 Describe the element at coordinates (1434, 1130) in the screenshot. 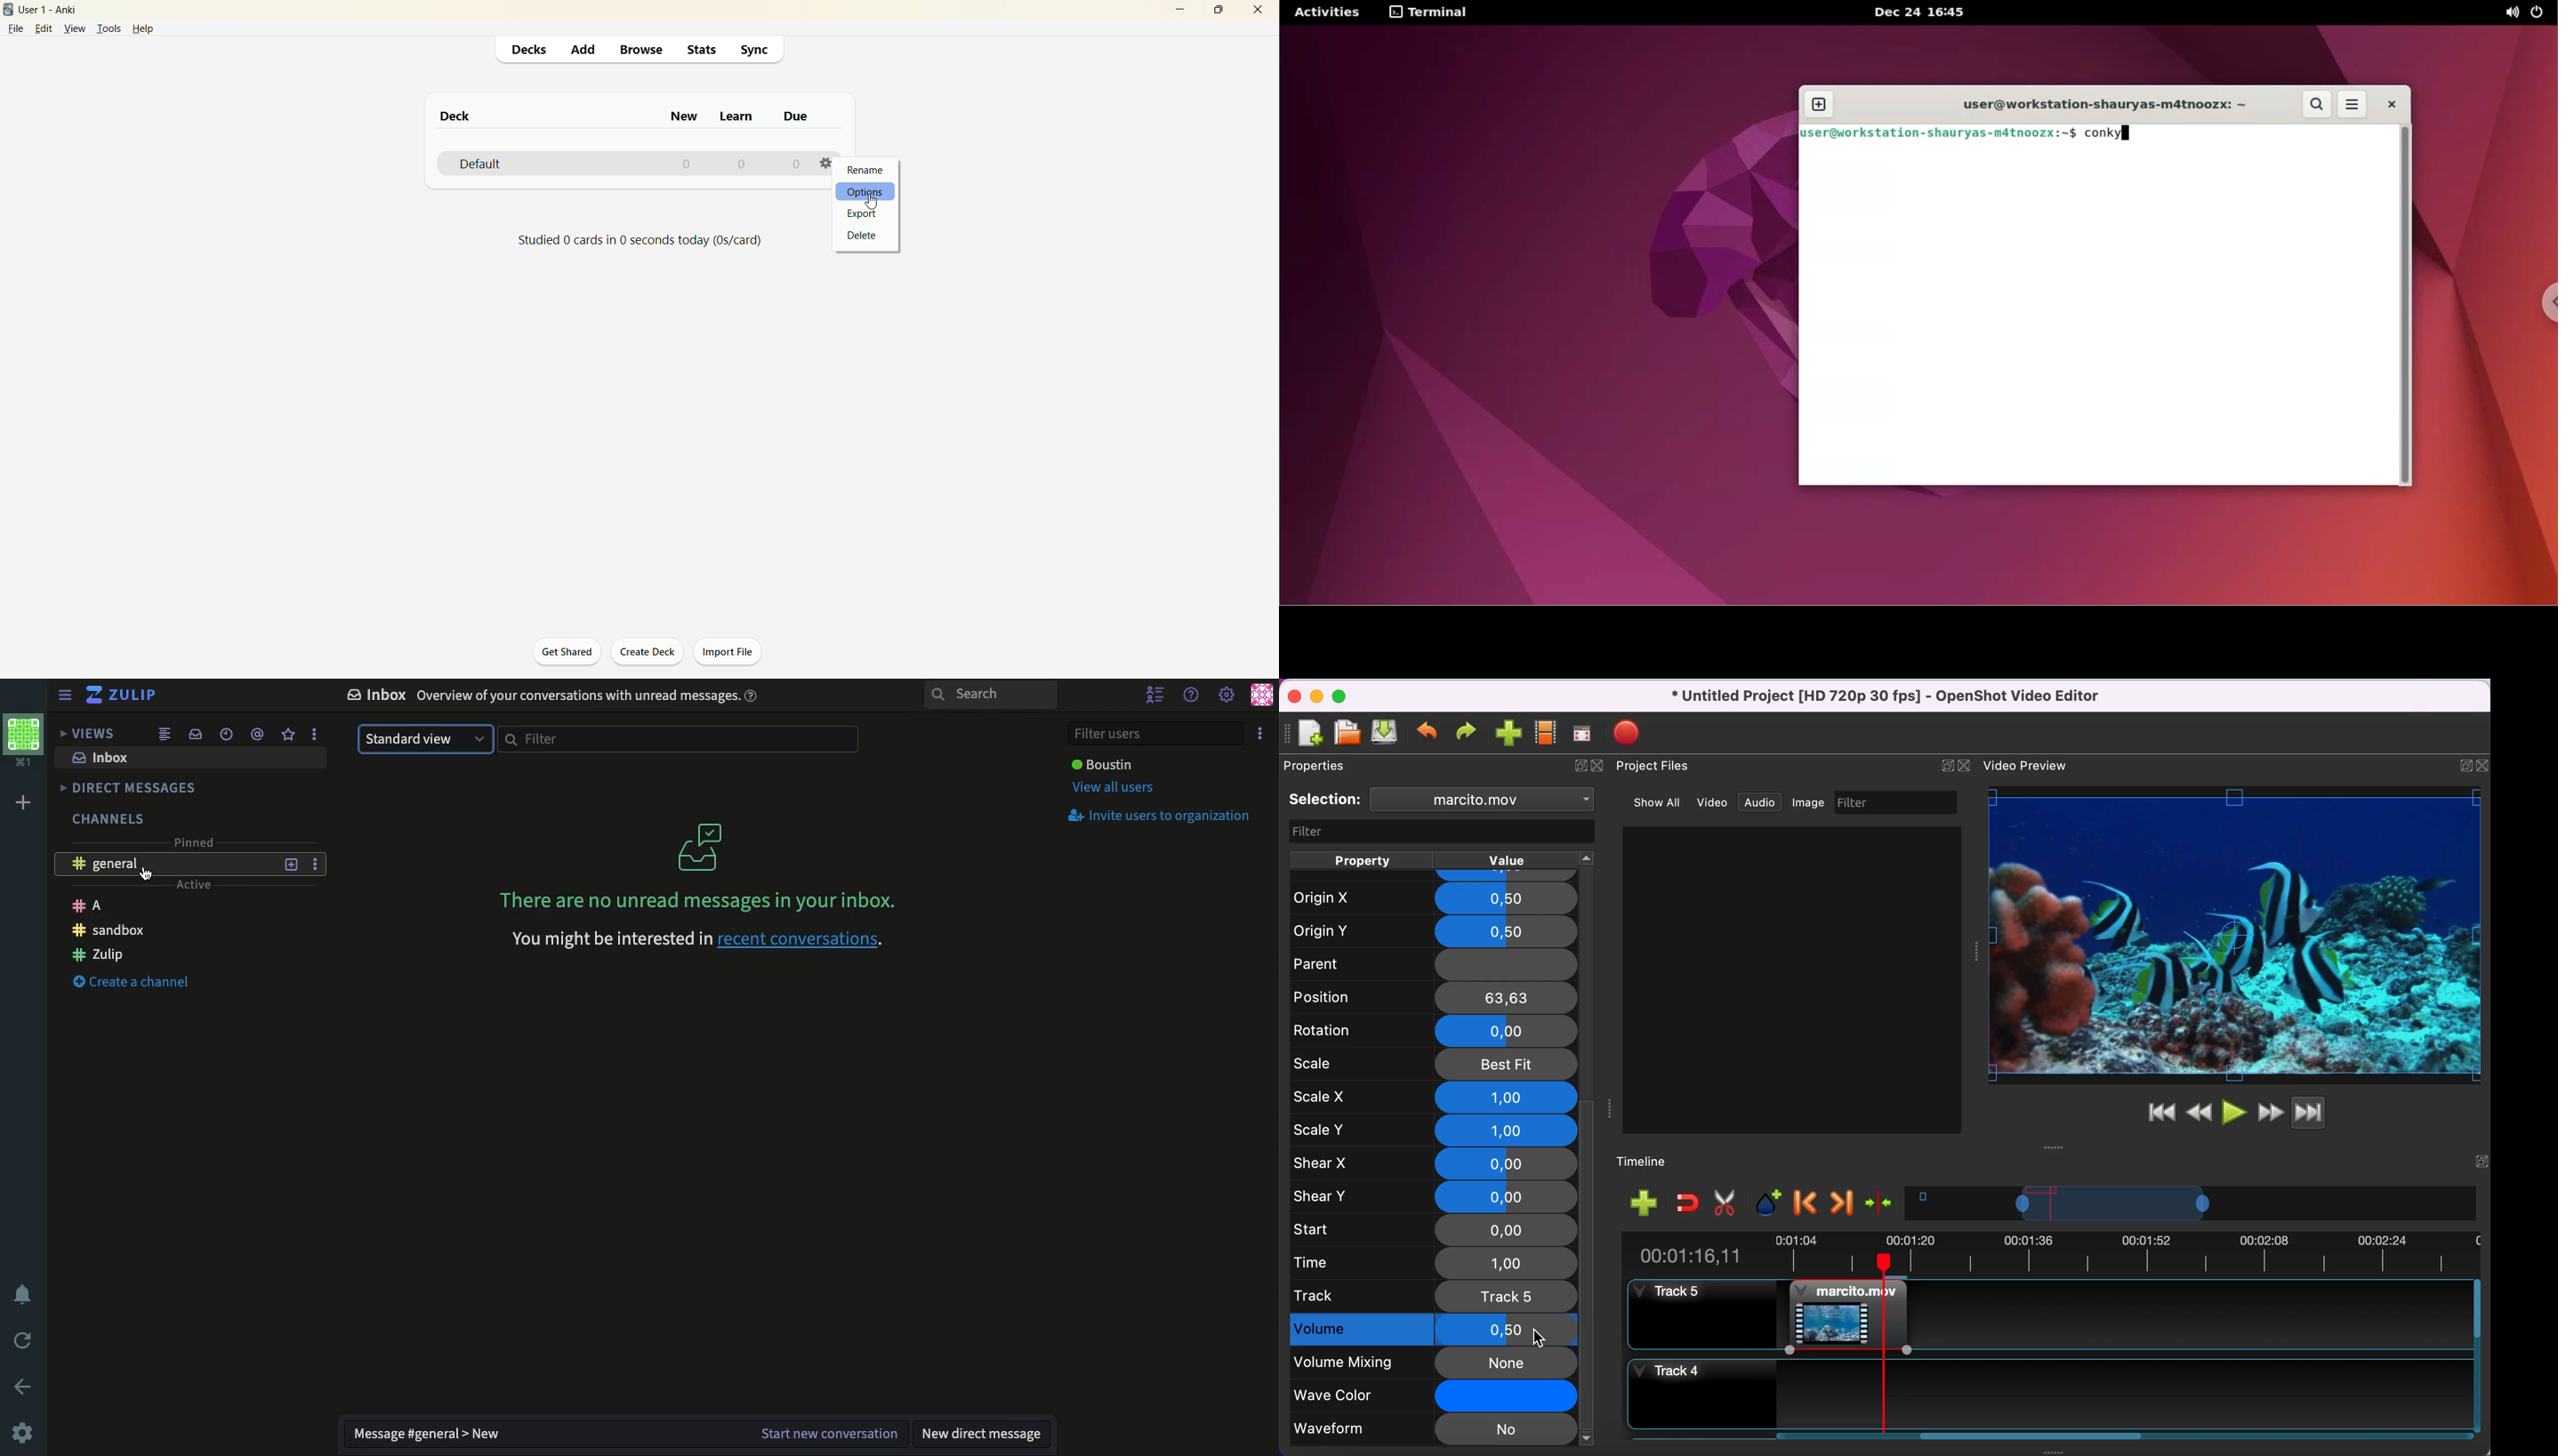

I see `scale y 1` at that location.